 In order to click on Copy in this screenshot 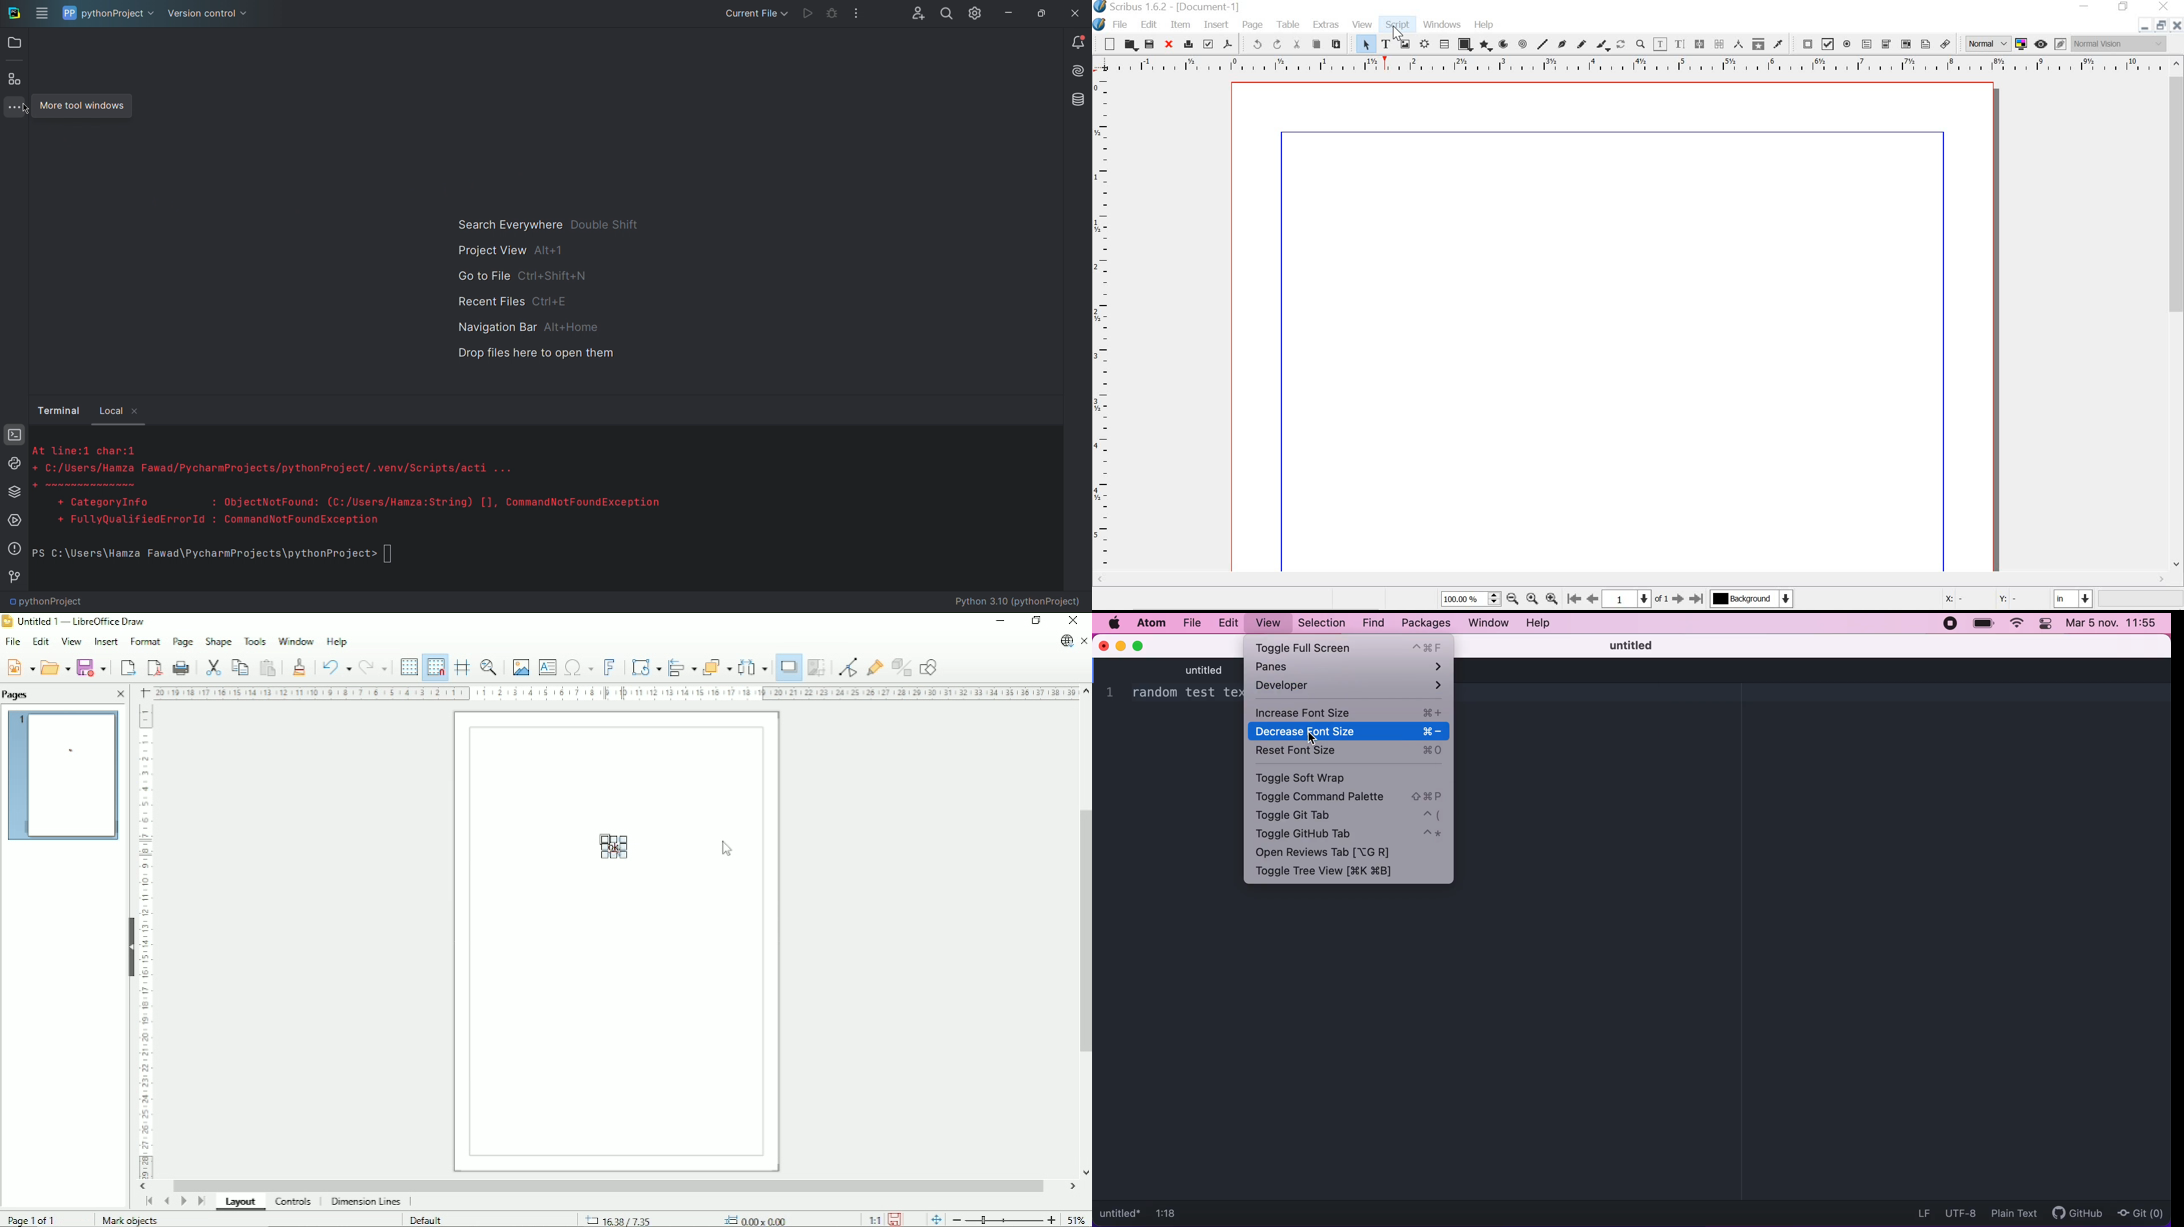, I will do `click(241, 667)`.